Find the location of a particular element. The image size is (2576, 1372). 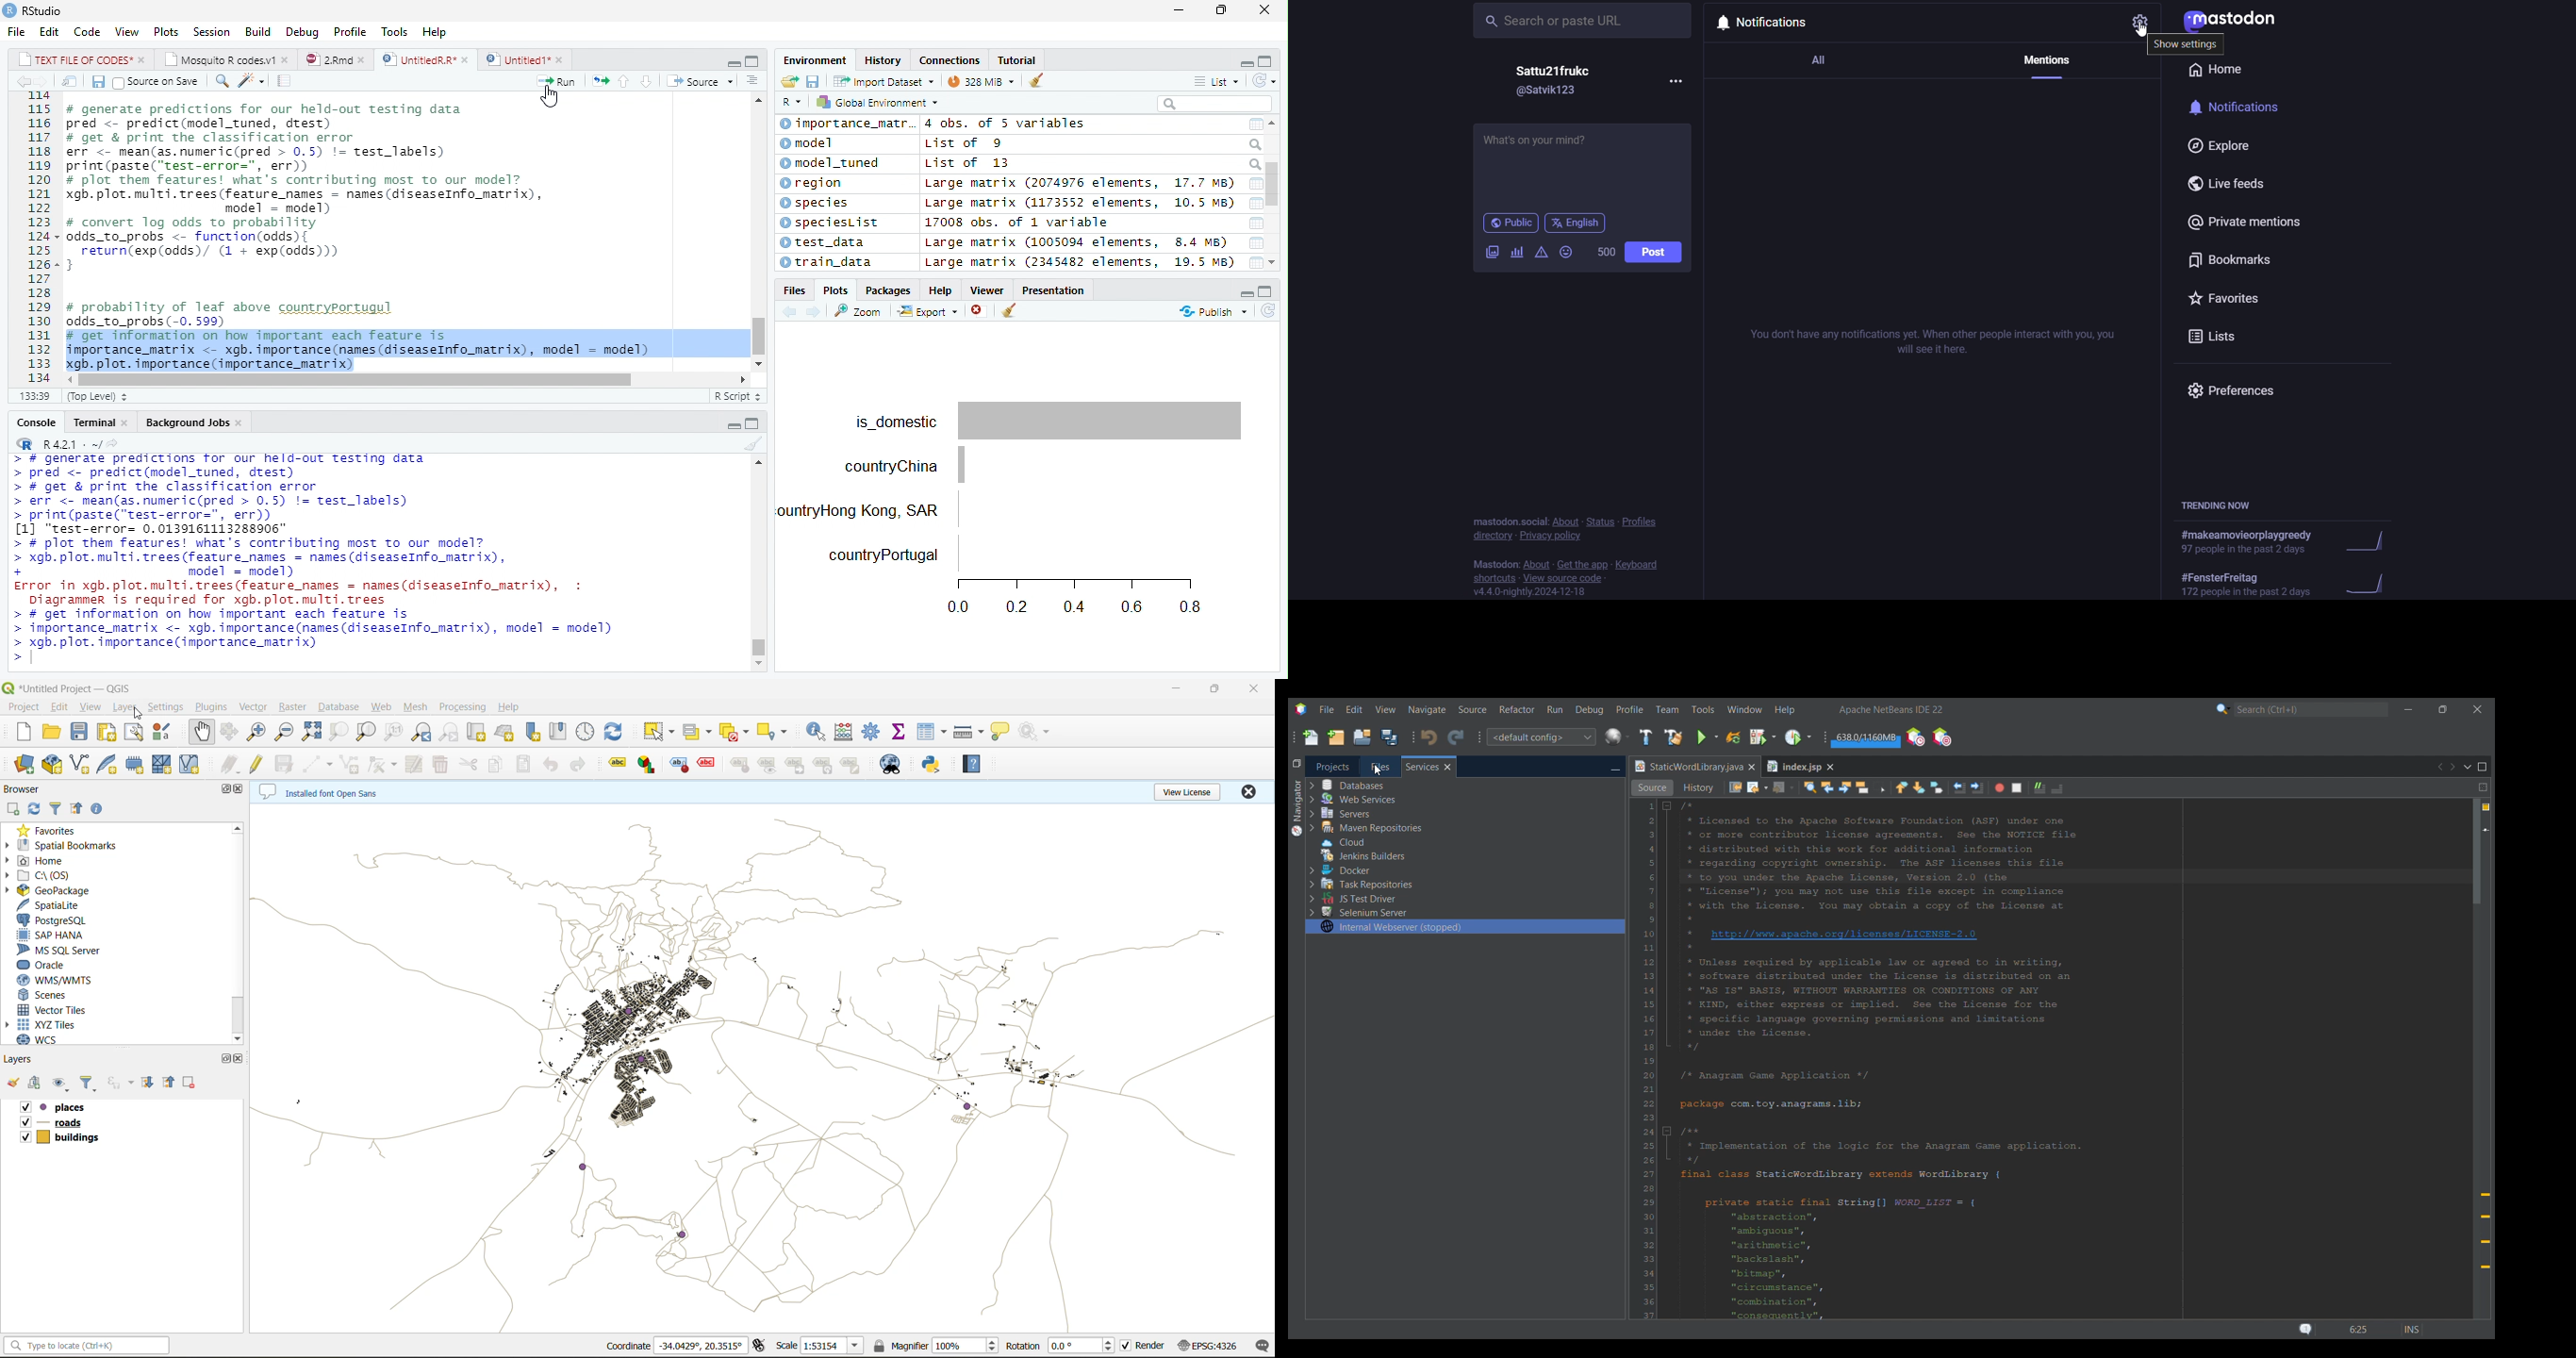

Presentation is located at coordinates (1055, 289).